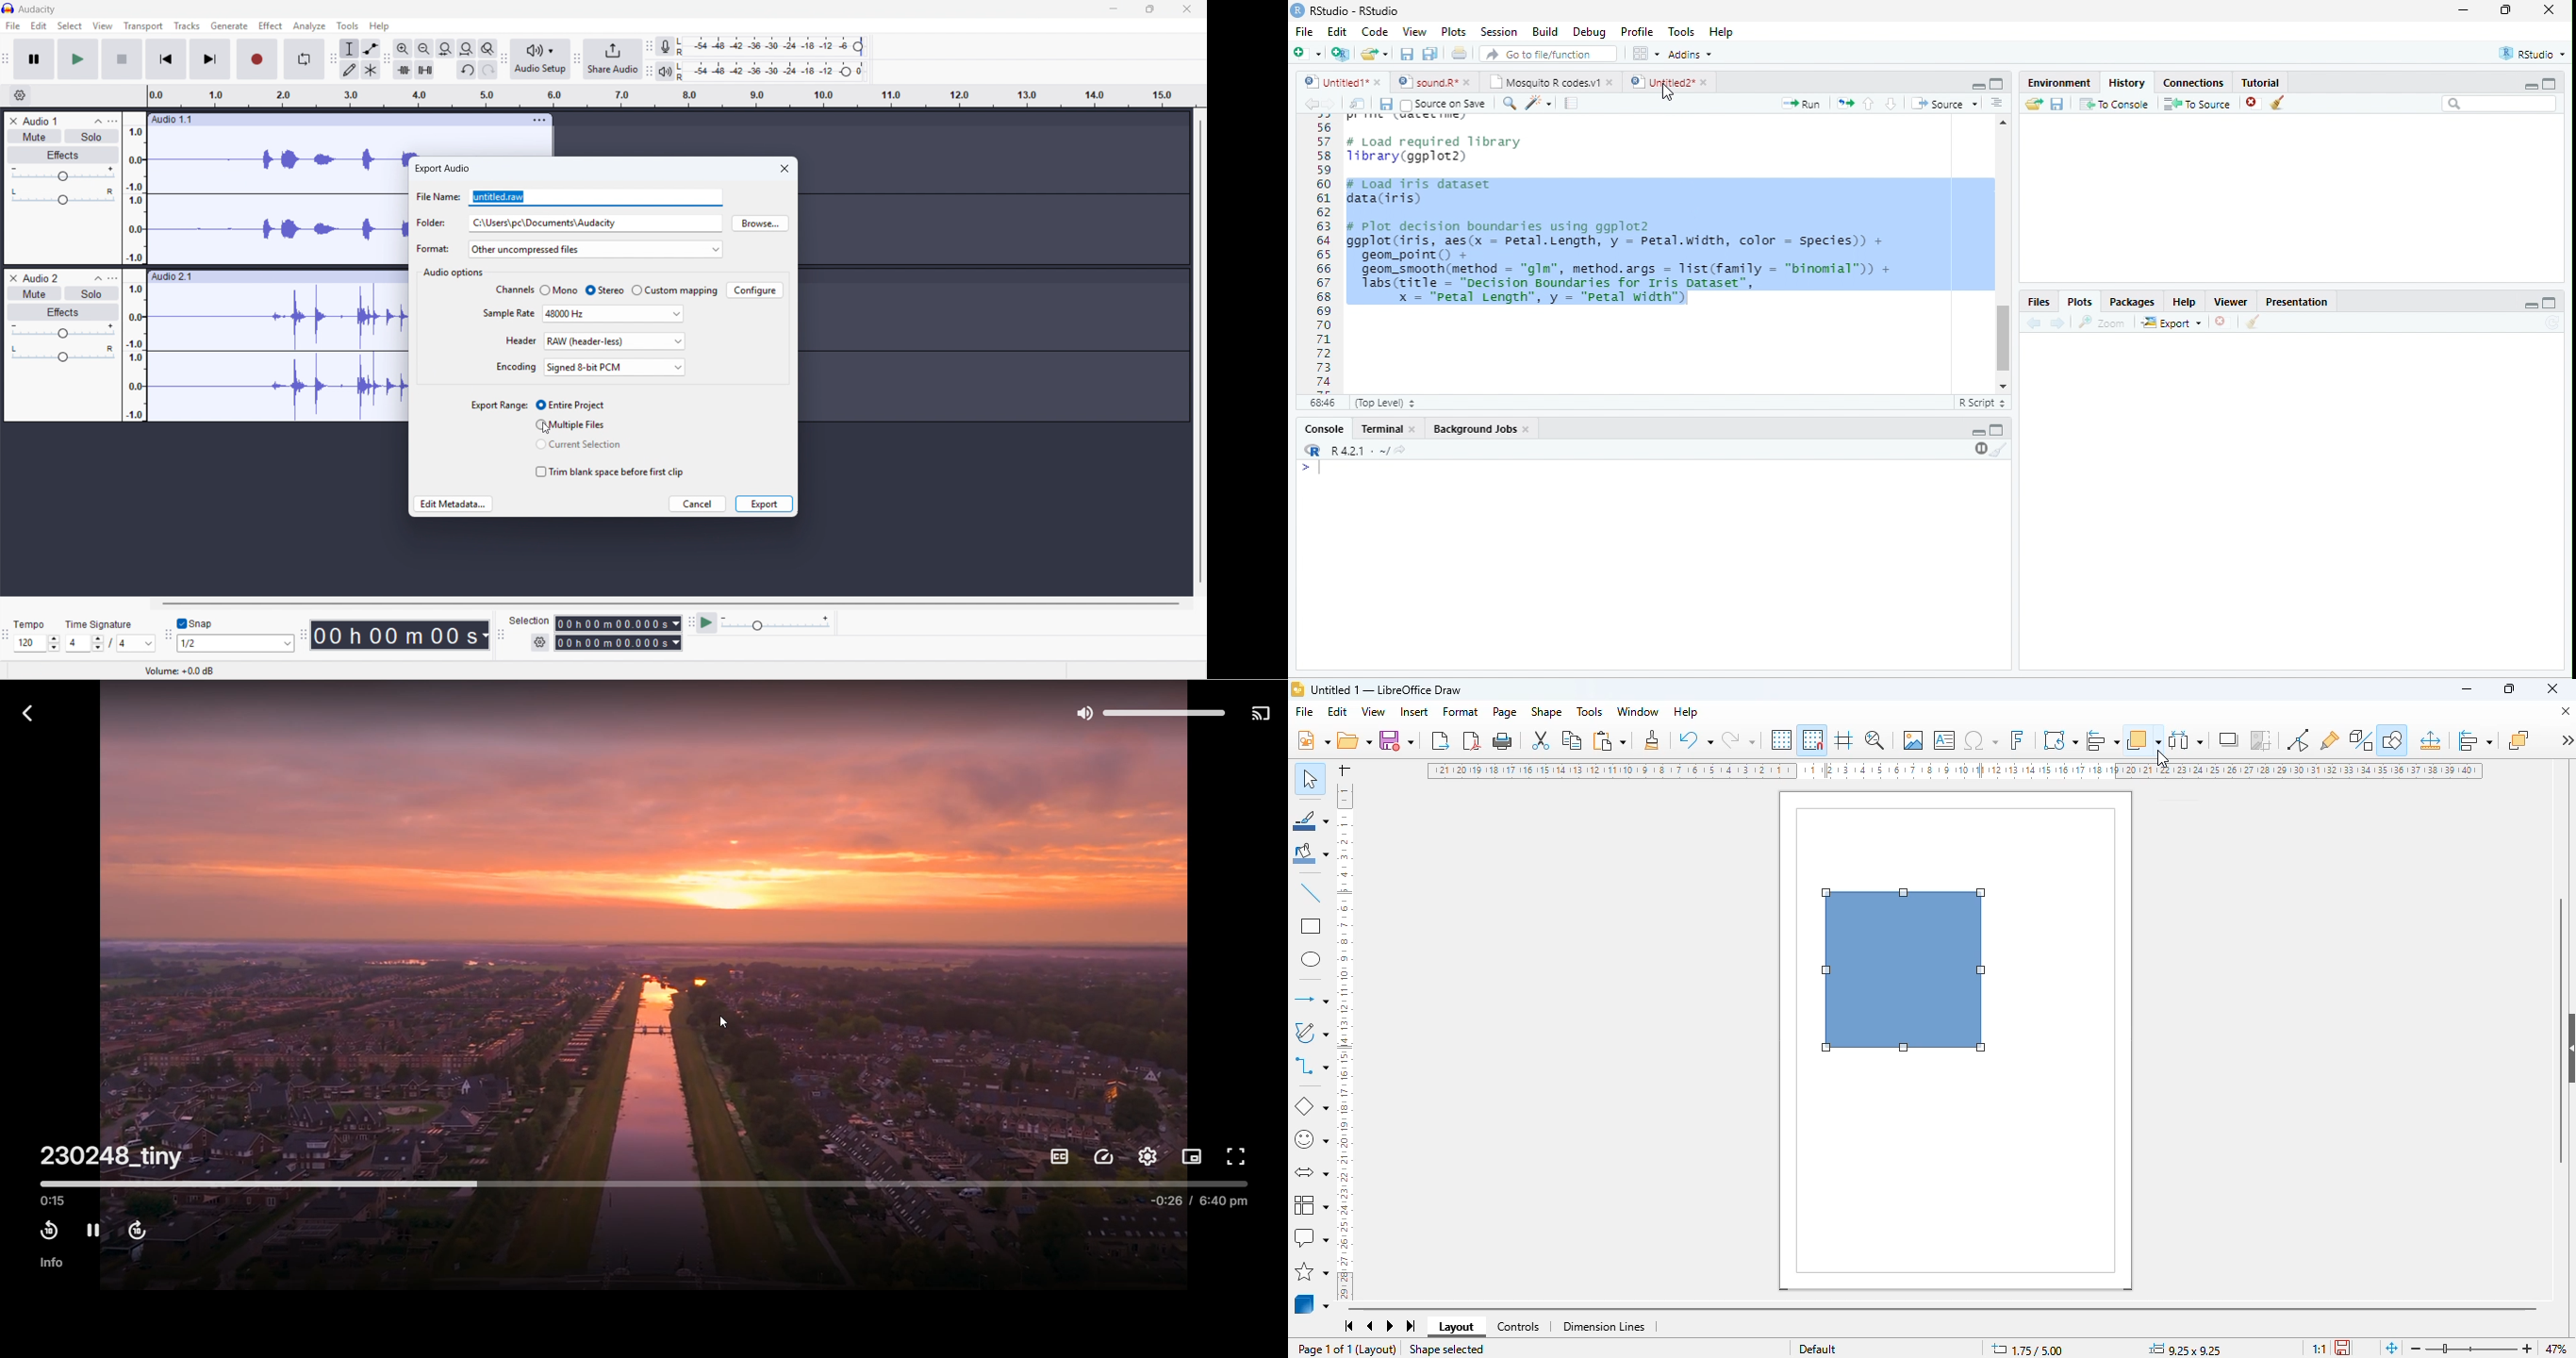 Image resolution: width=2576 pixels, height=1372 pixels. I want to click on start typing, so click(1314, 468).